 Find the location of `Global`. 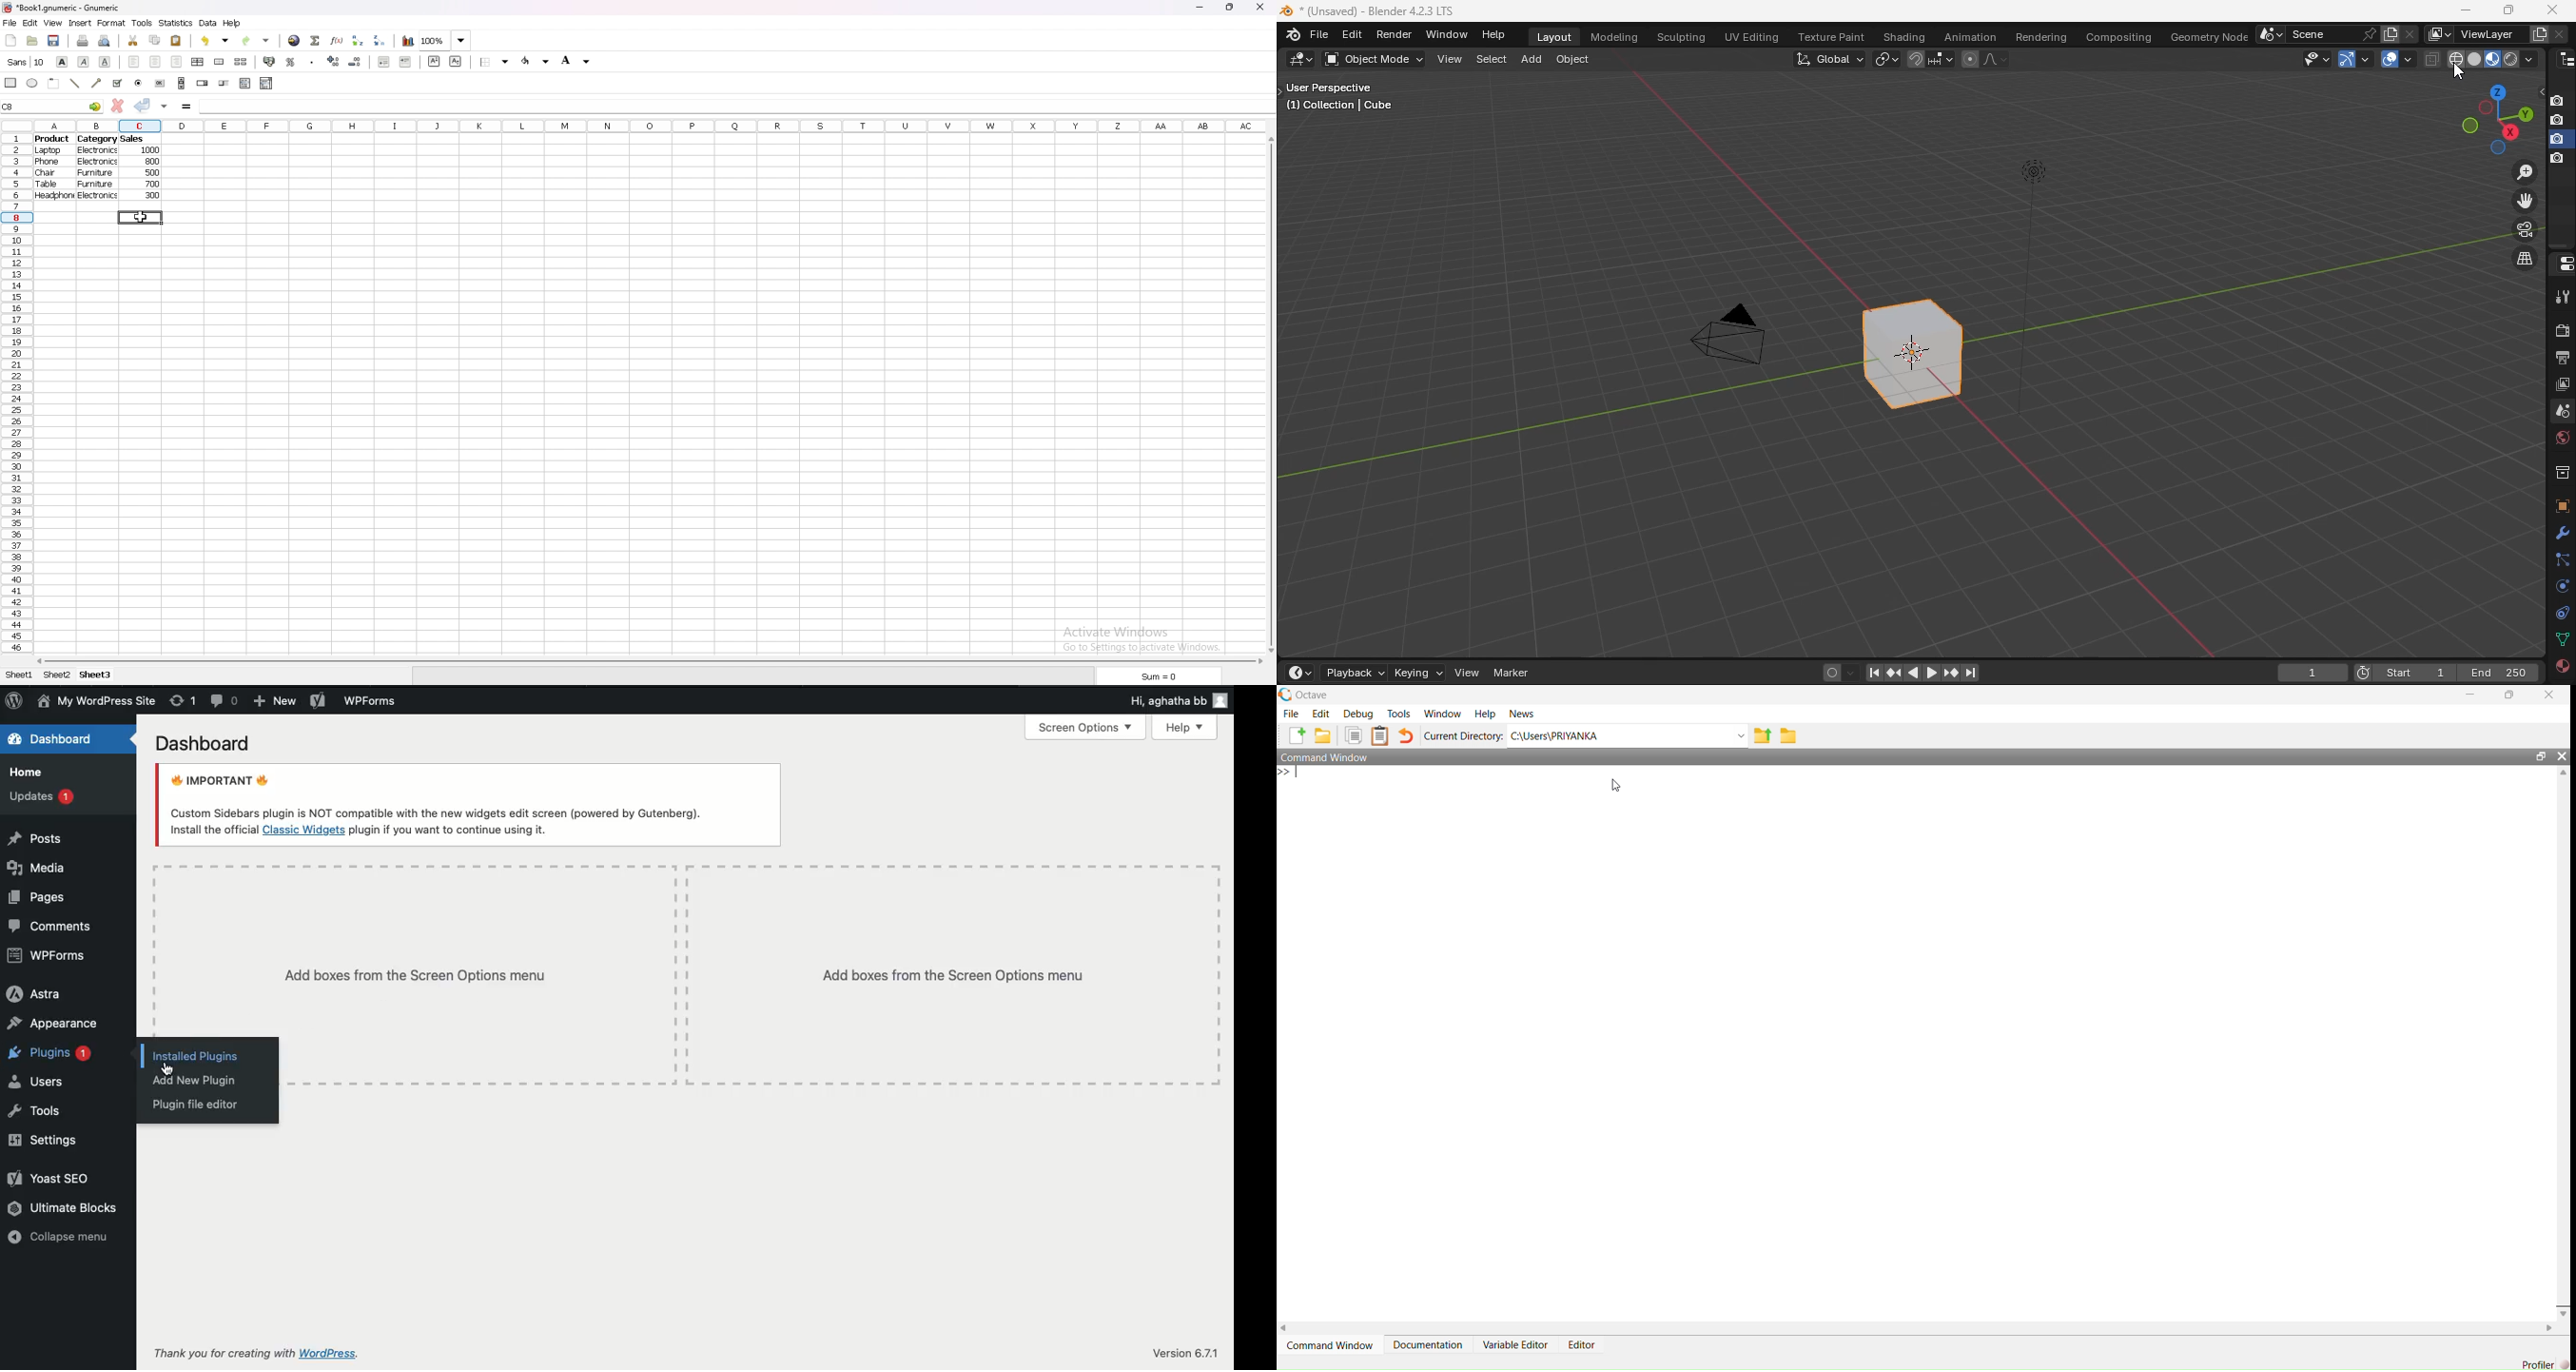

Global is located at coordinates (1830, 60).